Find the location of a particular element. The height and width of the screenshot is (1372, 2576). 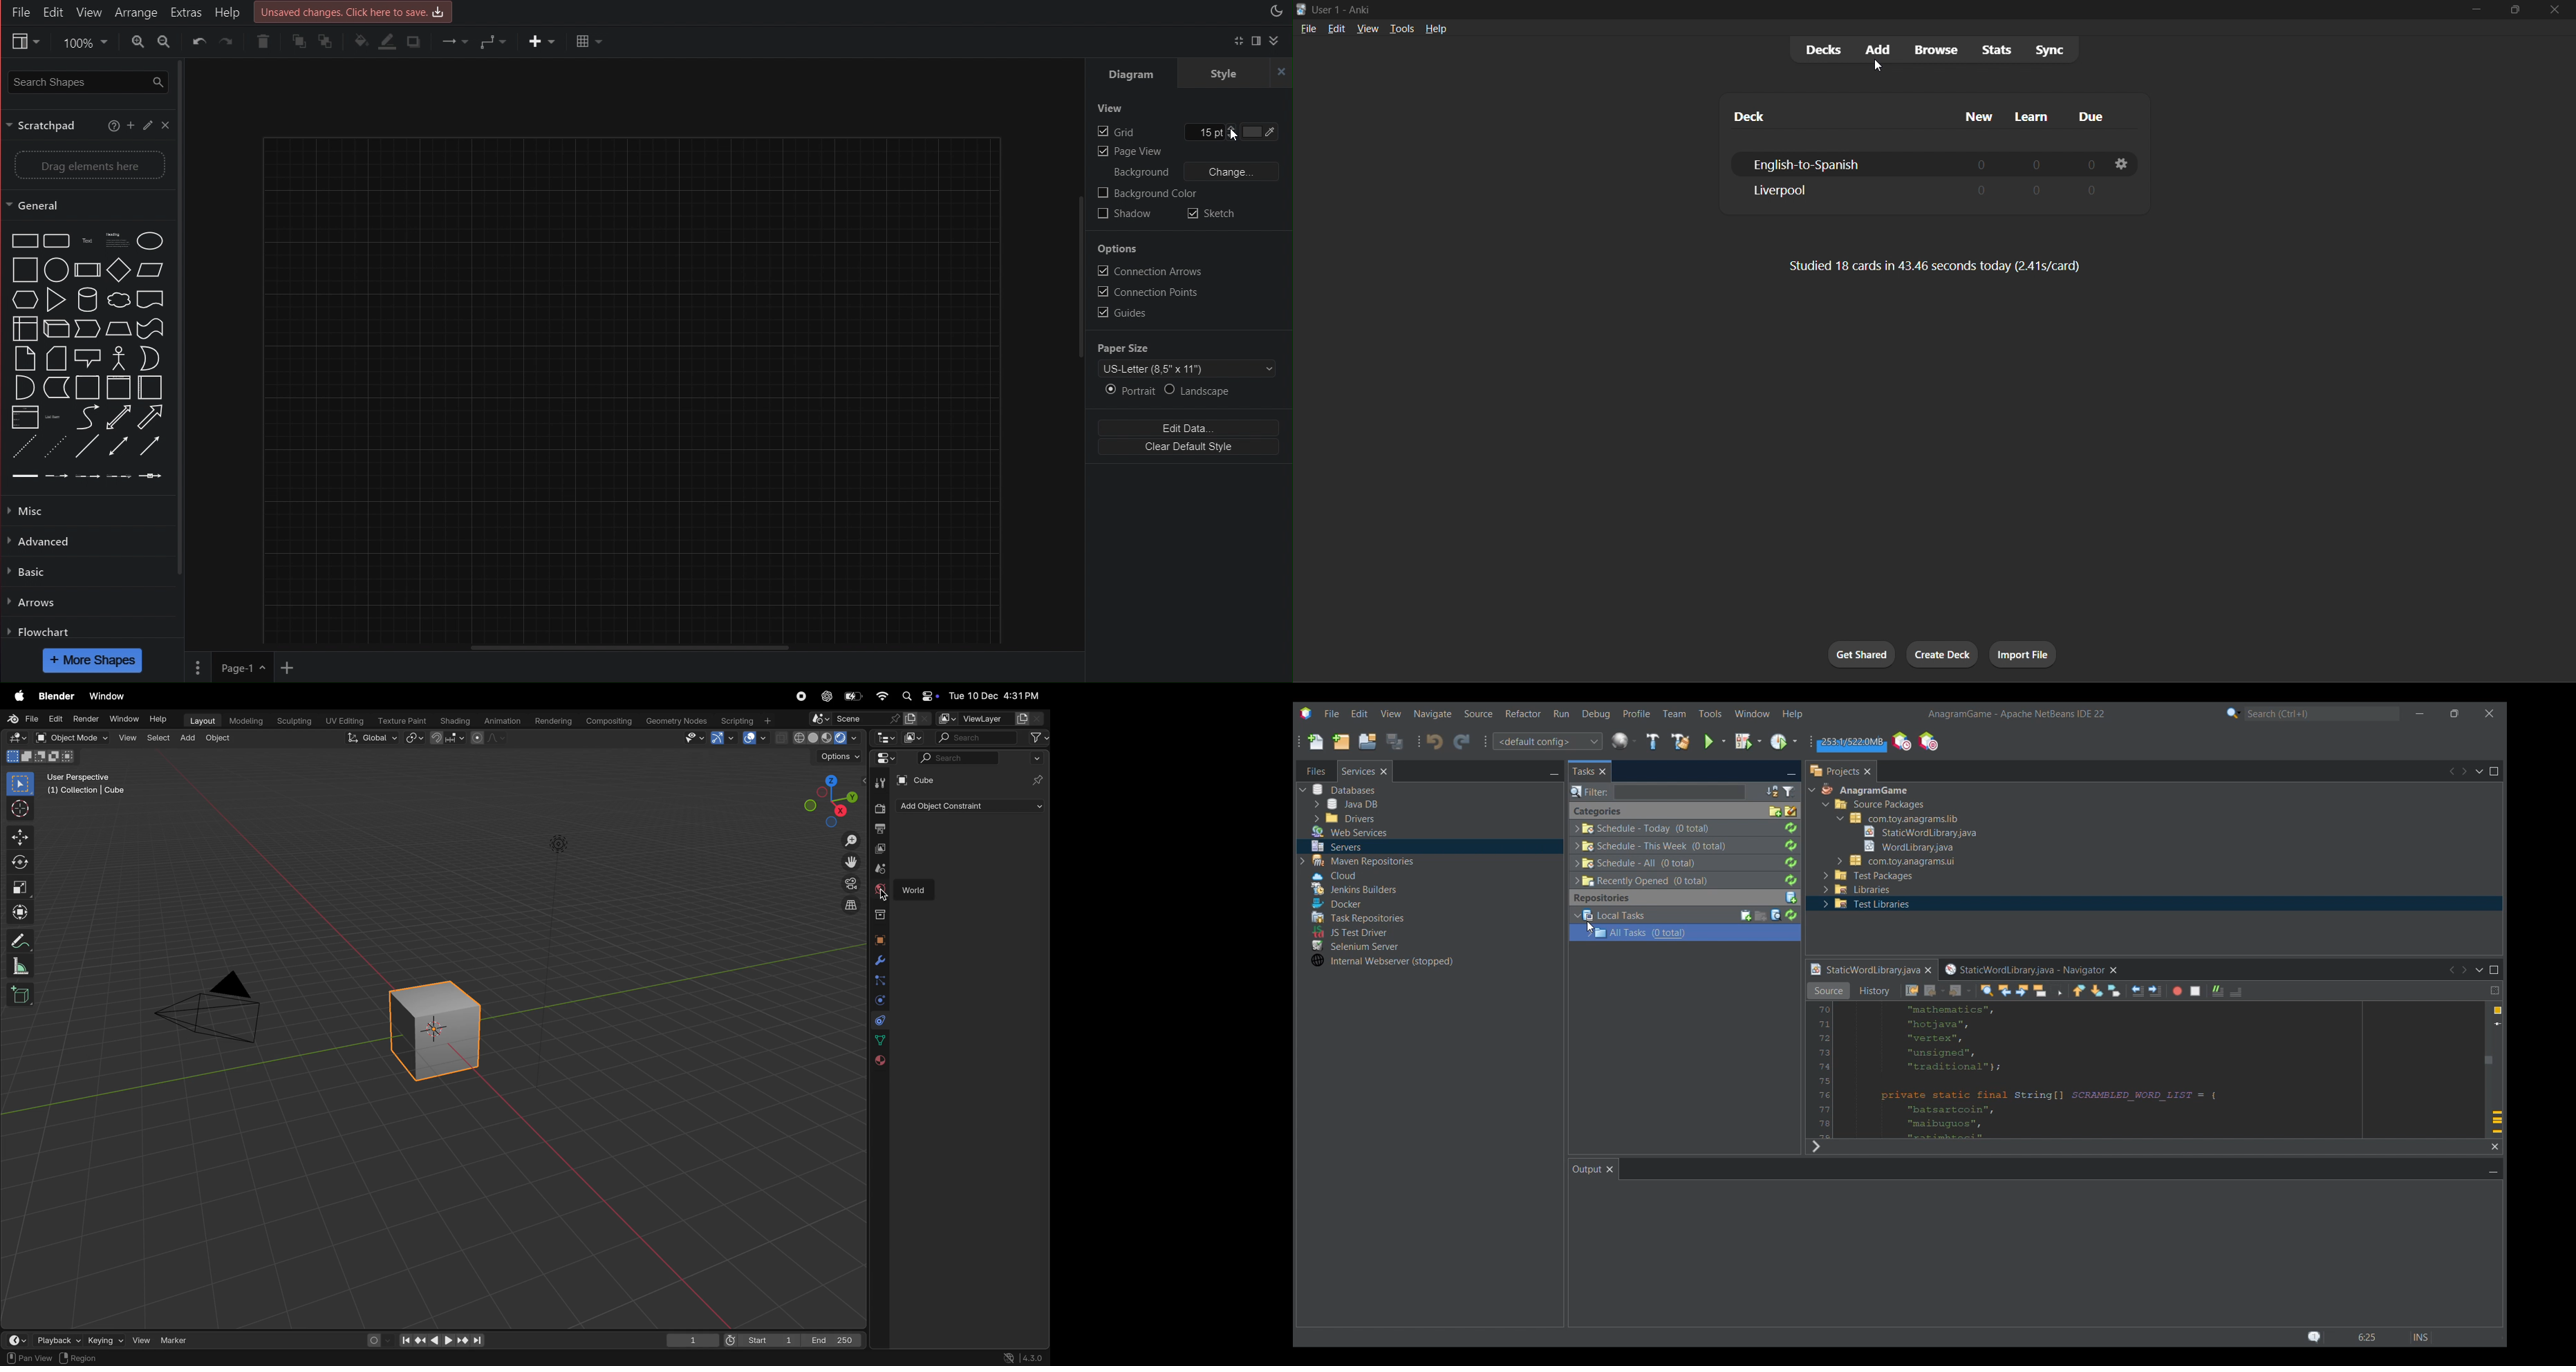

 is located at coordinates (1342, 818).